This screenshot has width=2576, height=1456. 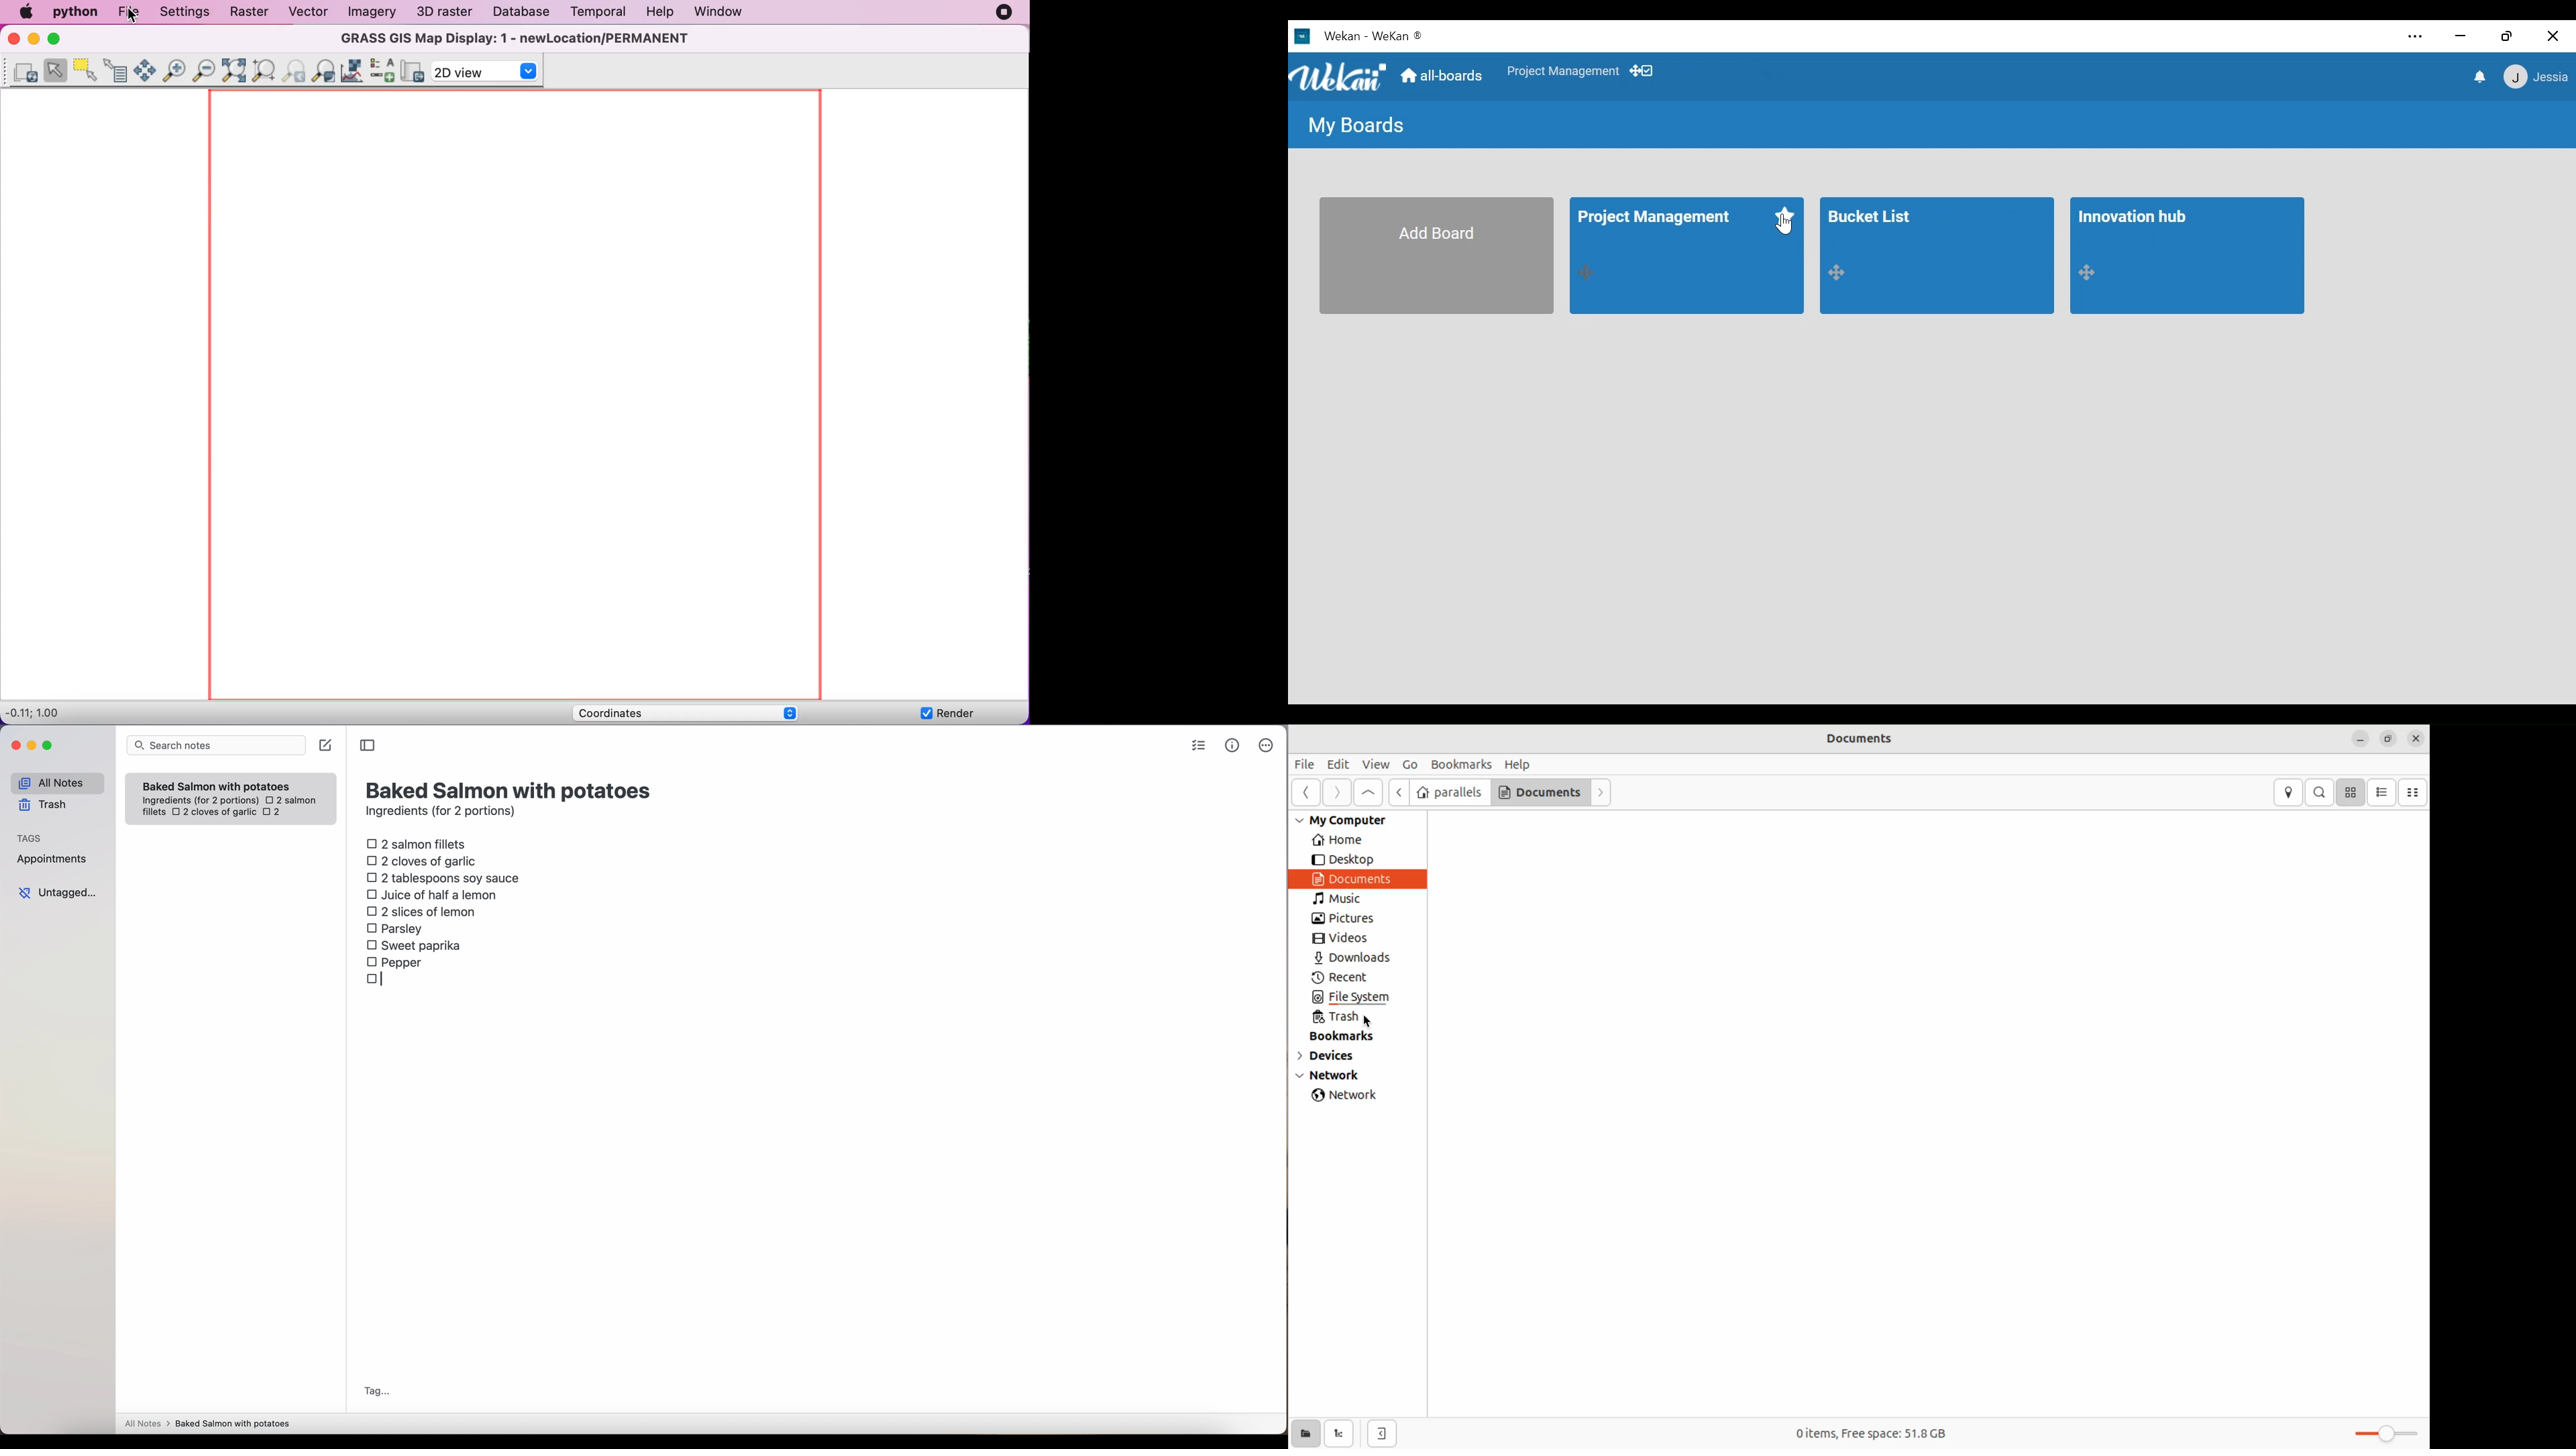 What do you see at coordinates (49, 745) in the screenshot?
I see `maximize` at bounding box center [49, 745].